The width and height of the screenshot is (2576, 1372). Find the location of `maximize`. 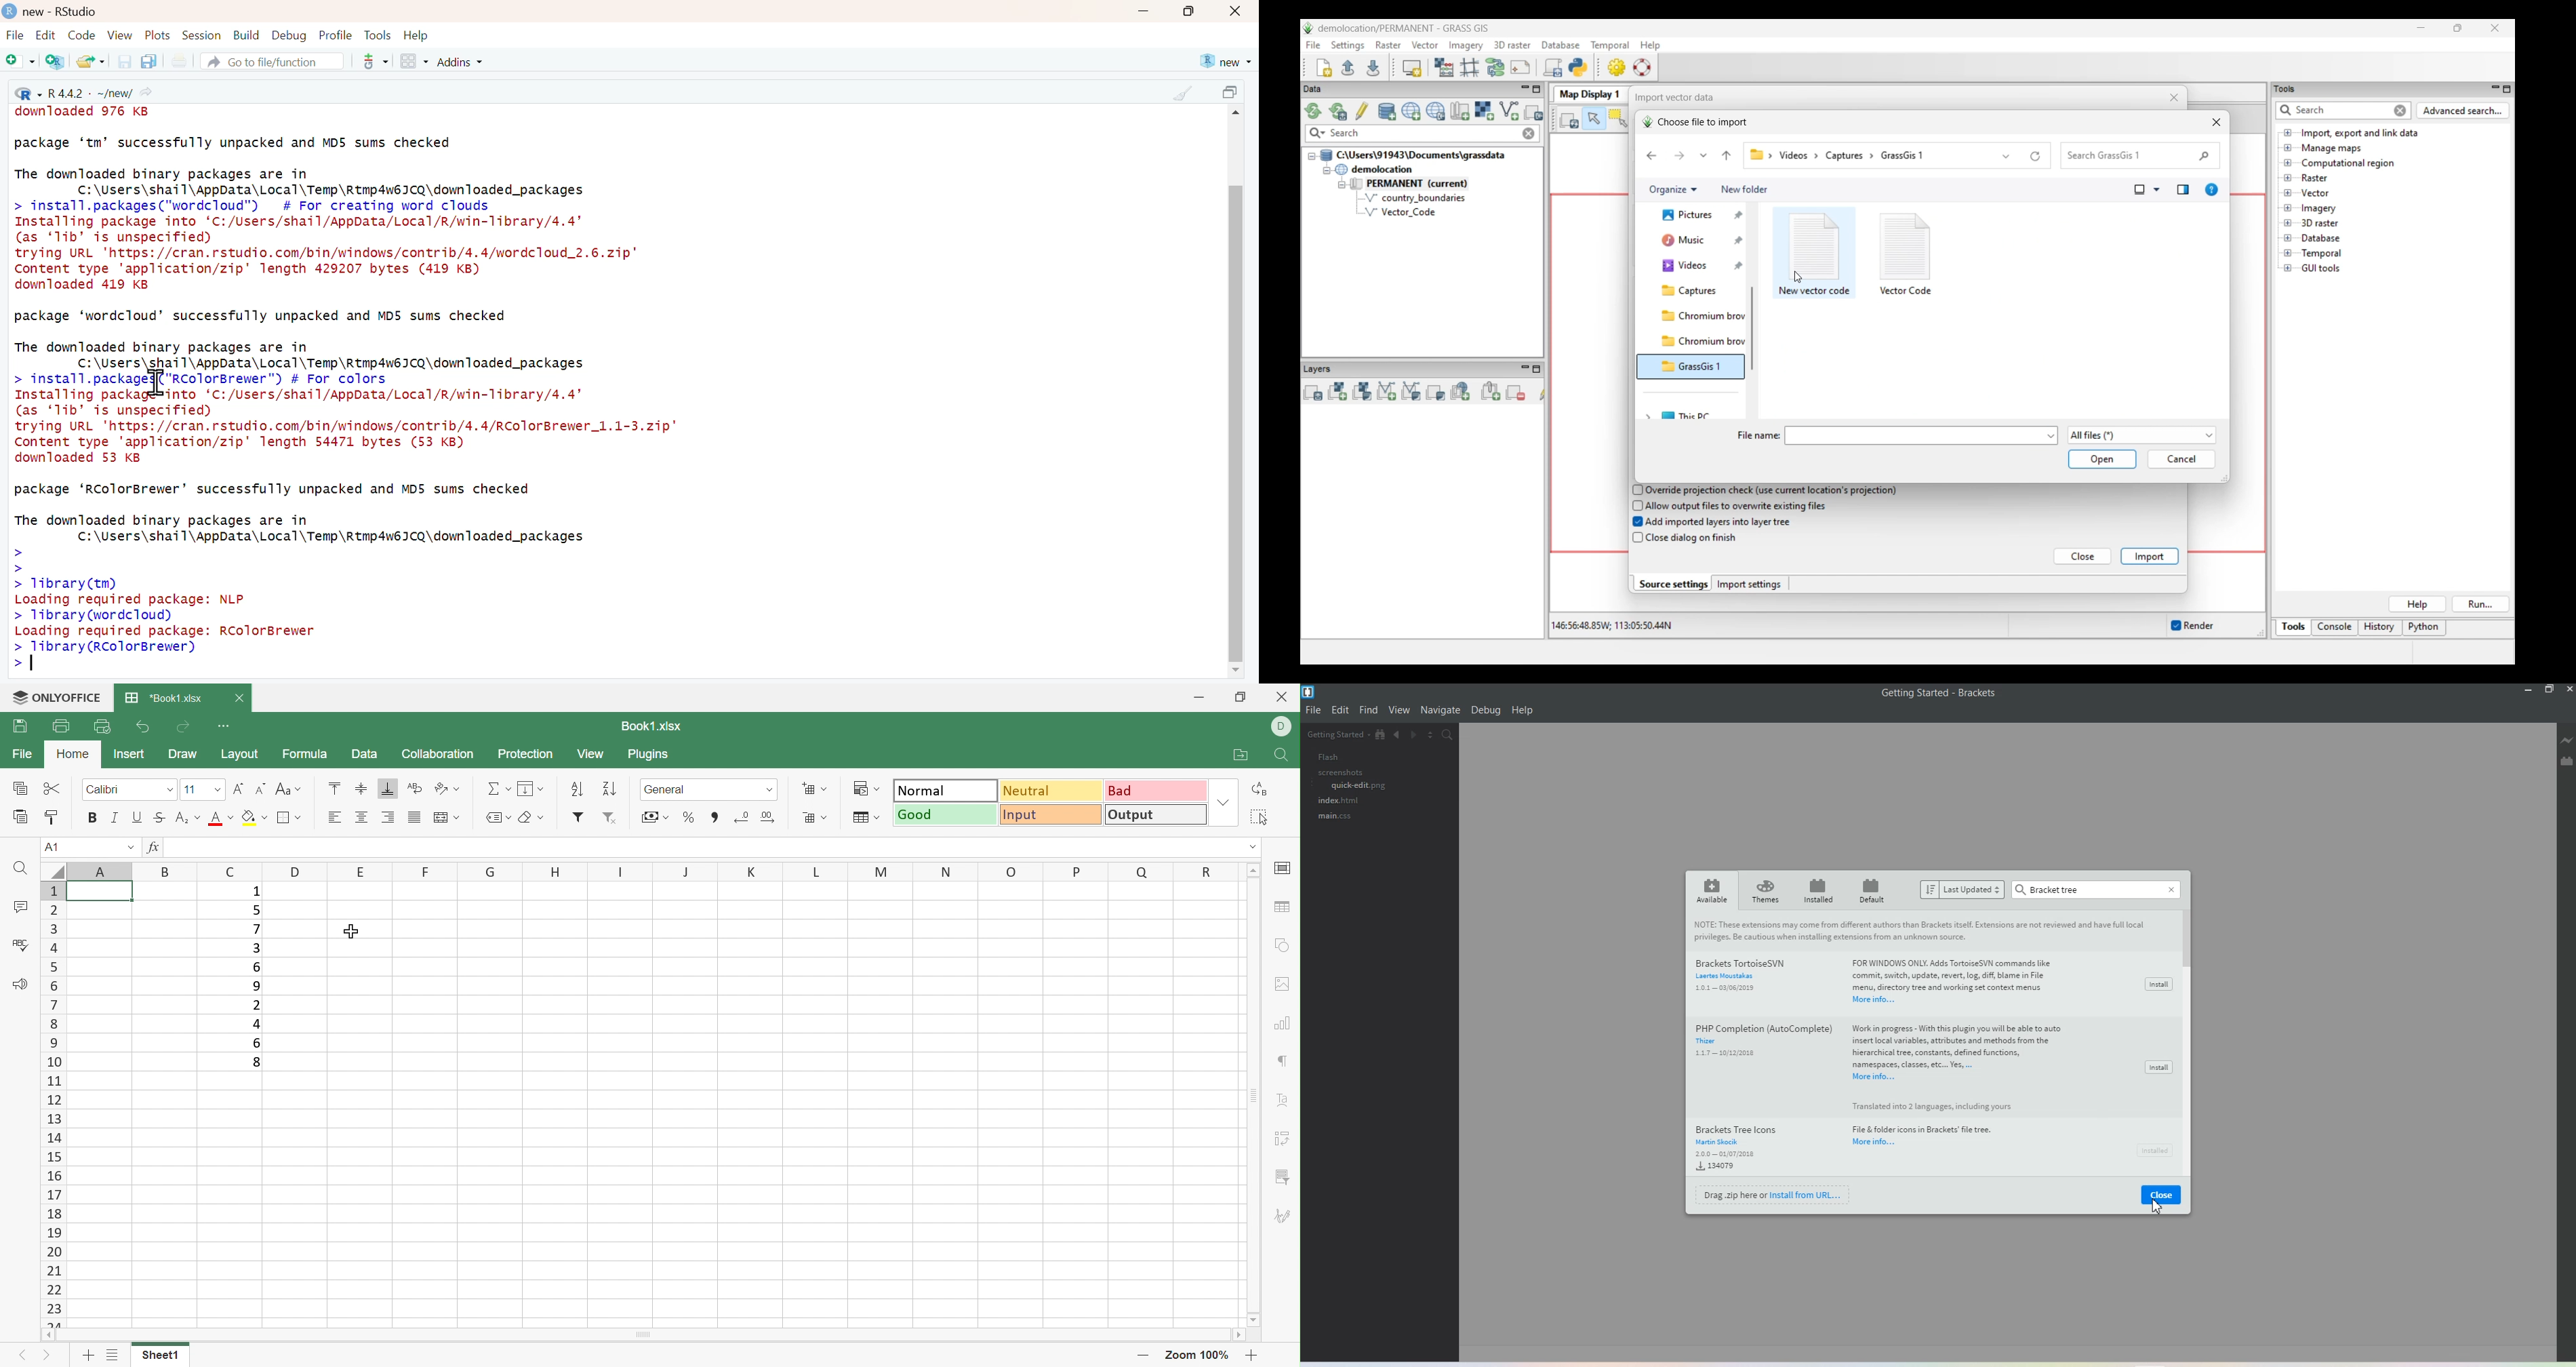

maximize is located at coordinates (1192, 11).